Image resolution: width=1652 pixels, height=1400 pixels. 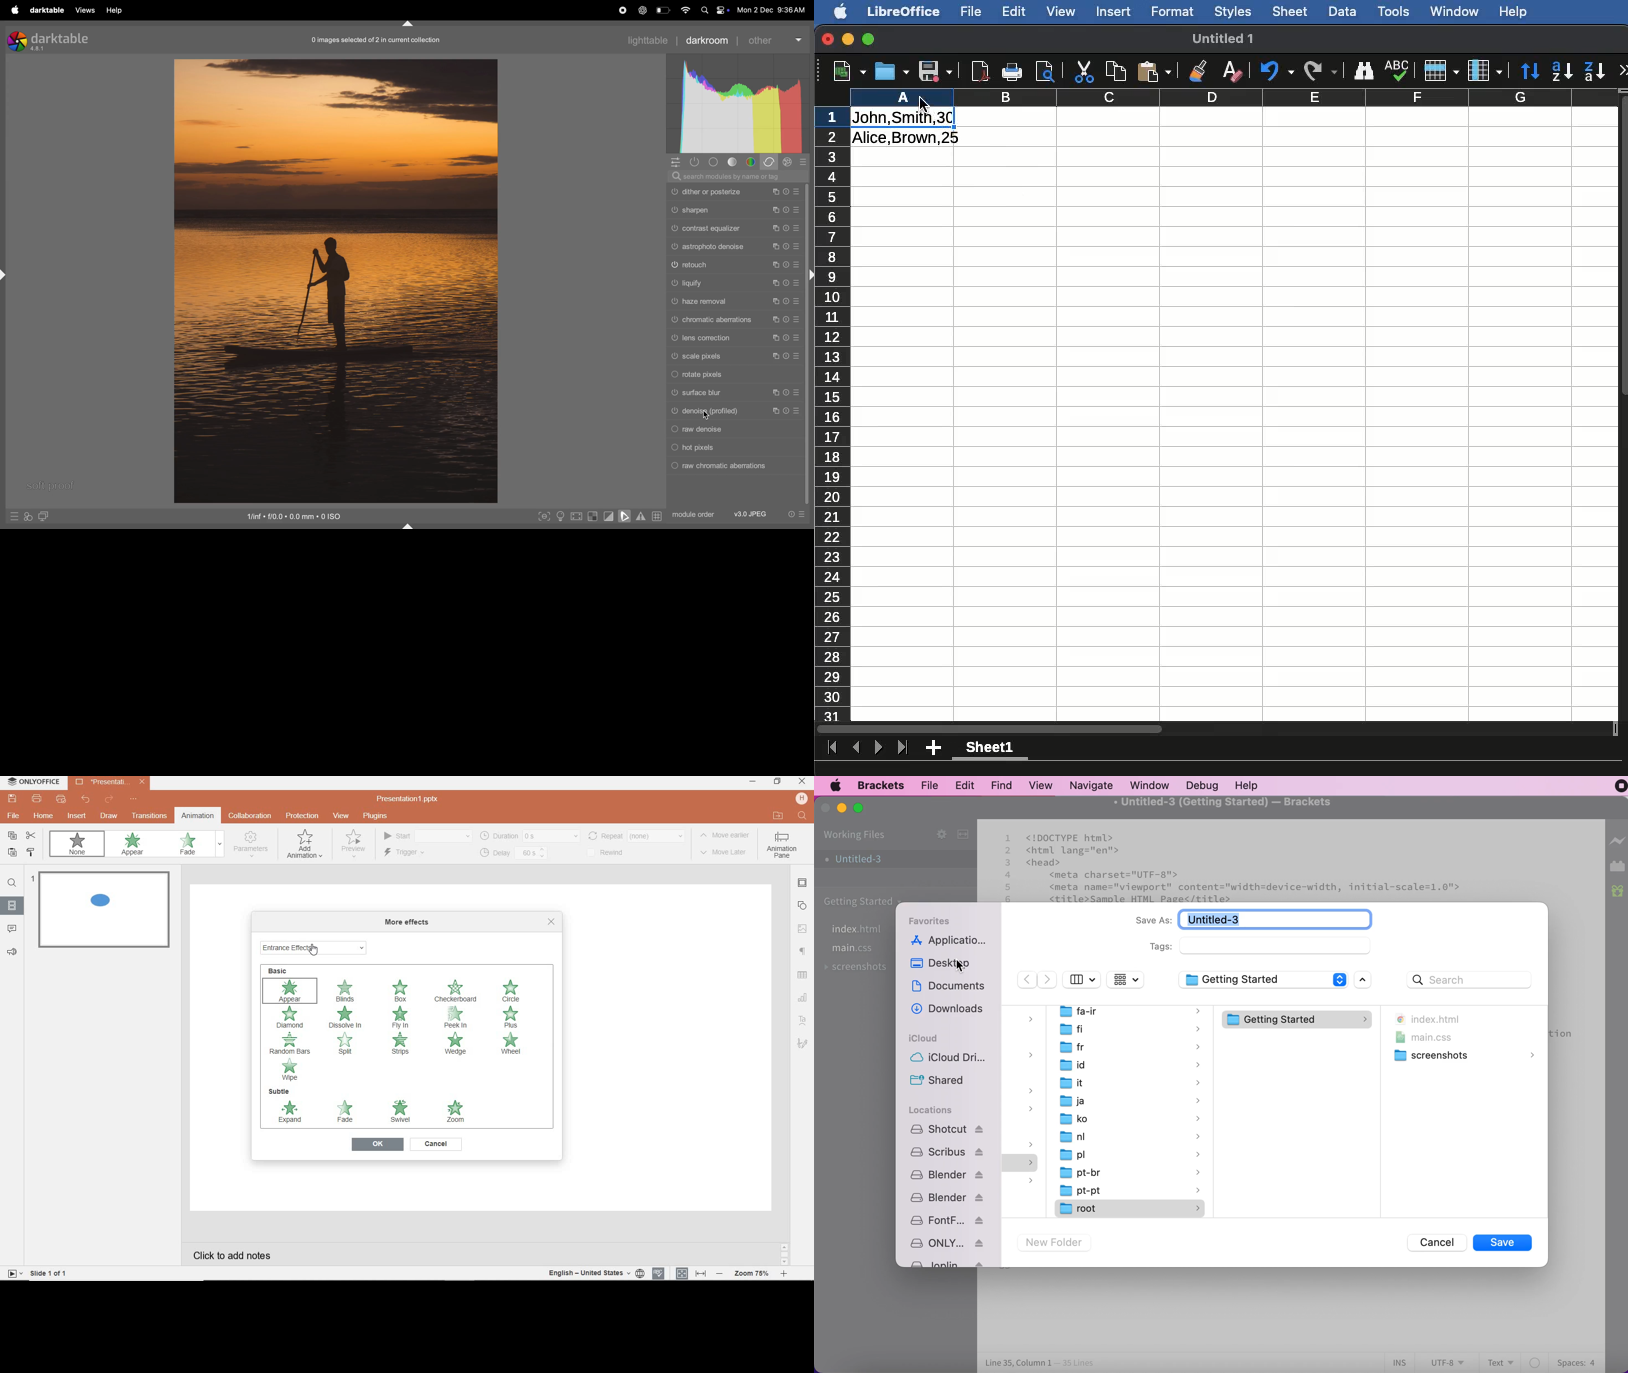 What do you see at coordinates (682, 1272) in the screenshot?
I see `fit to slide` at bounding box center [682, 1272].